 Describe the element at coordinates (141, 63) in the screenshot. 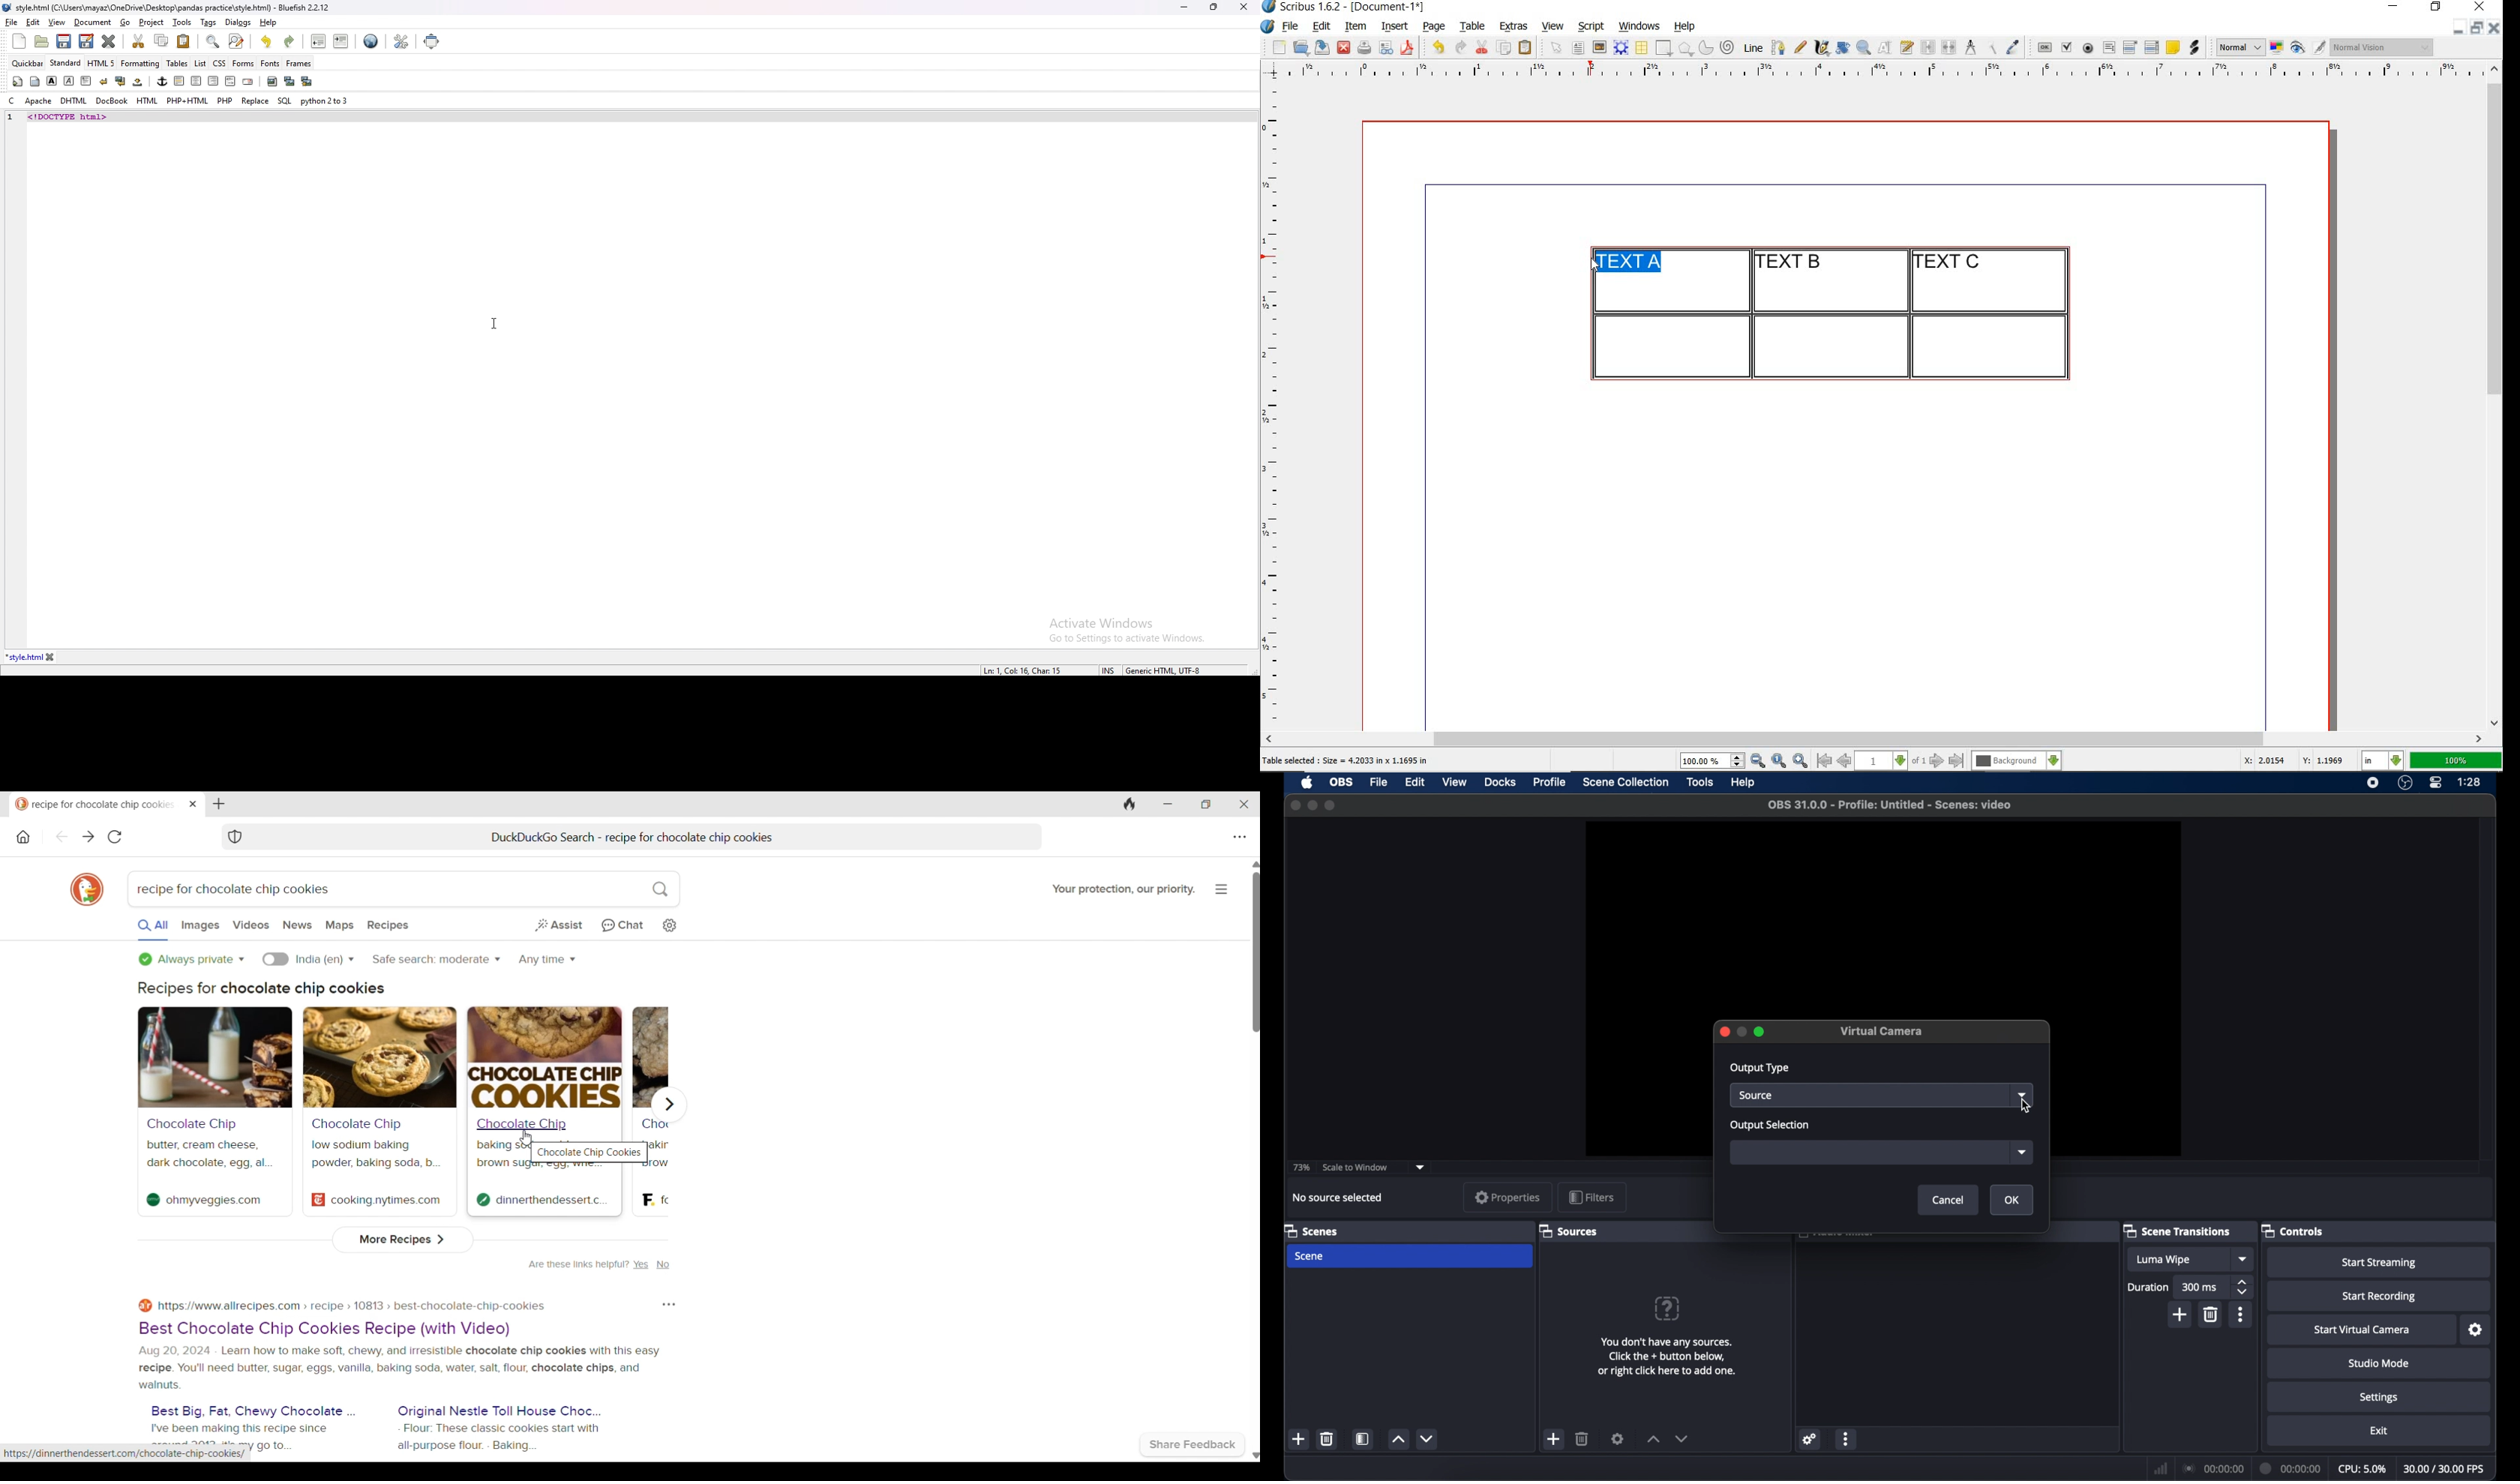

I see `formatting` at that location.